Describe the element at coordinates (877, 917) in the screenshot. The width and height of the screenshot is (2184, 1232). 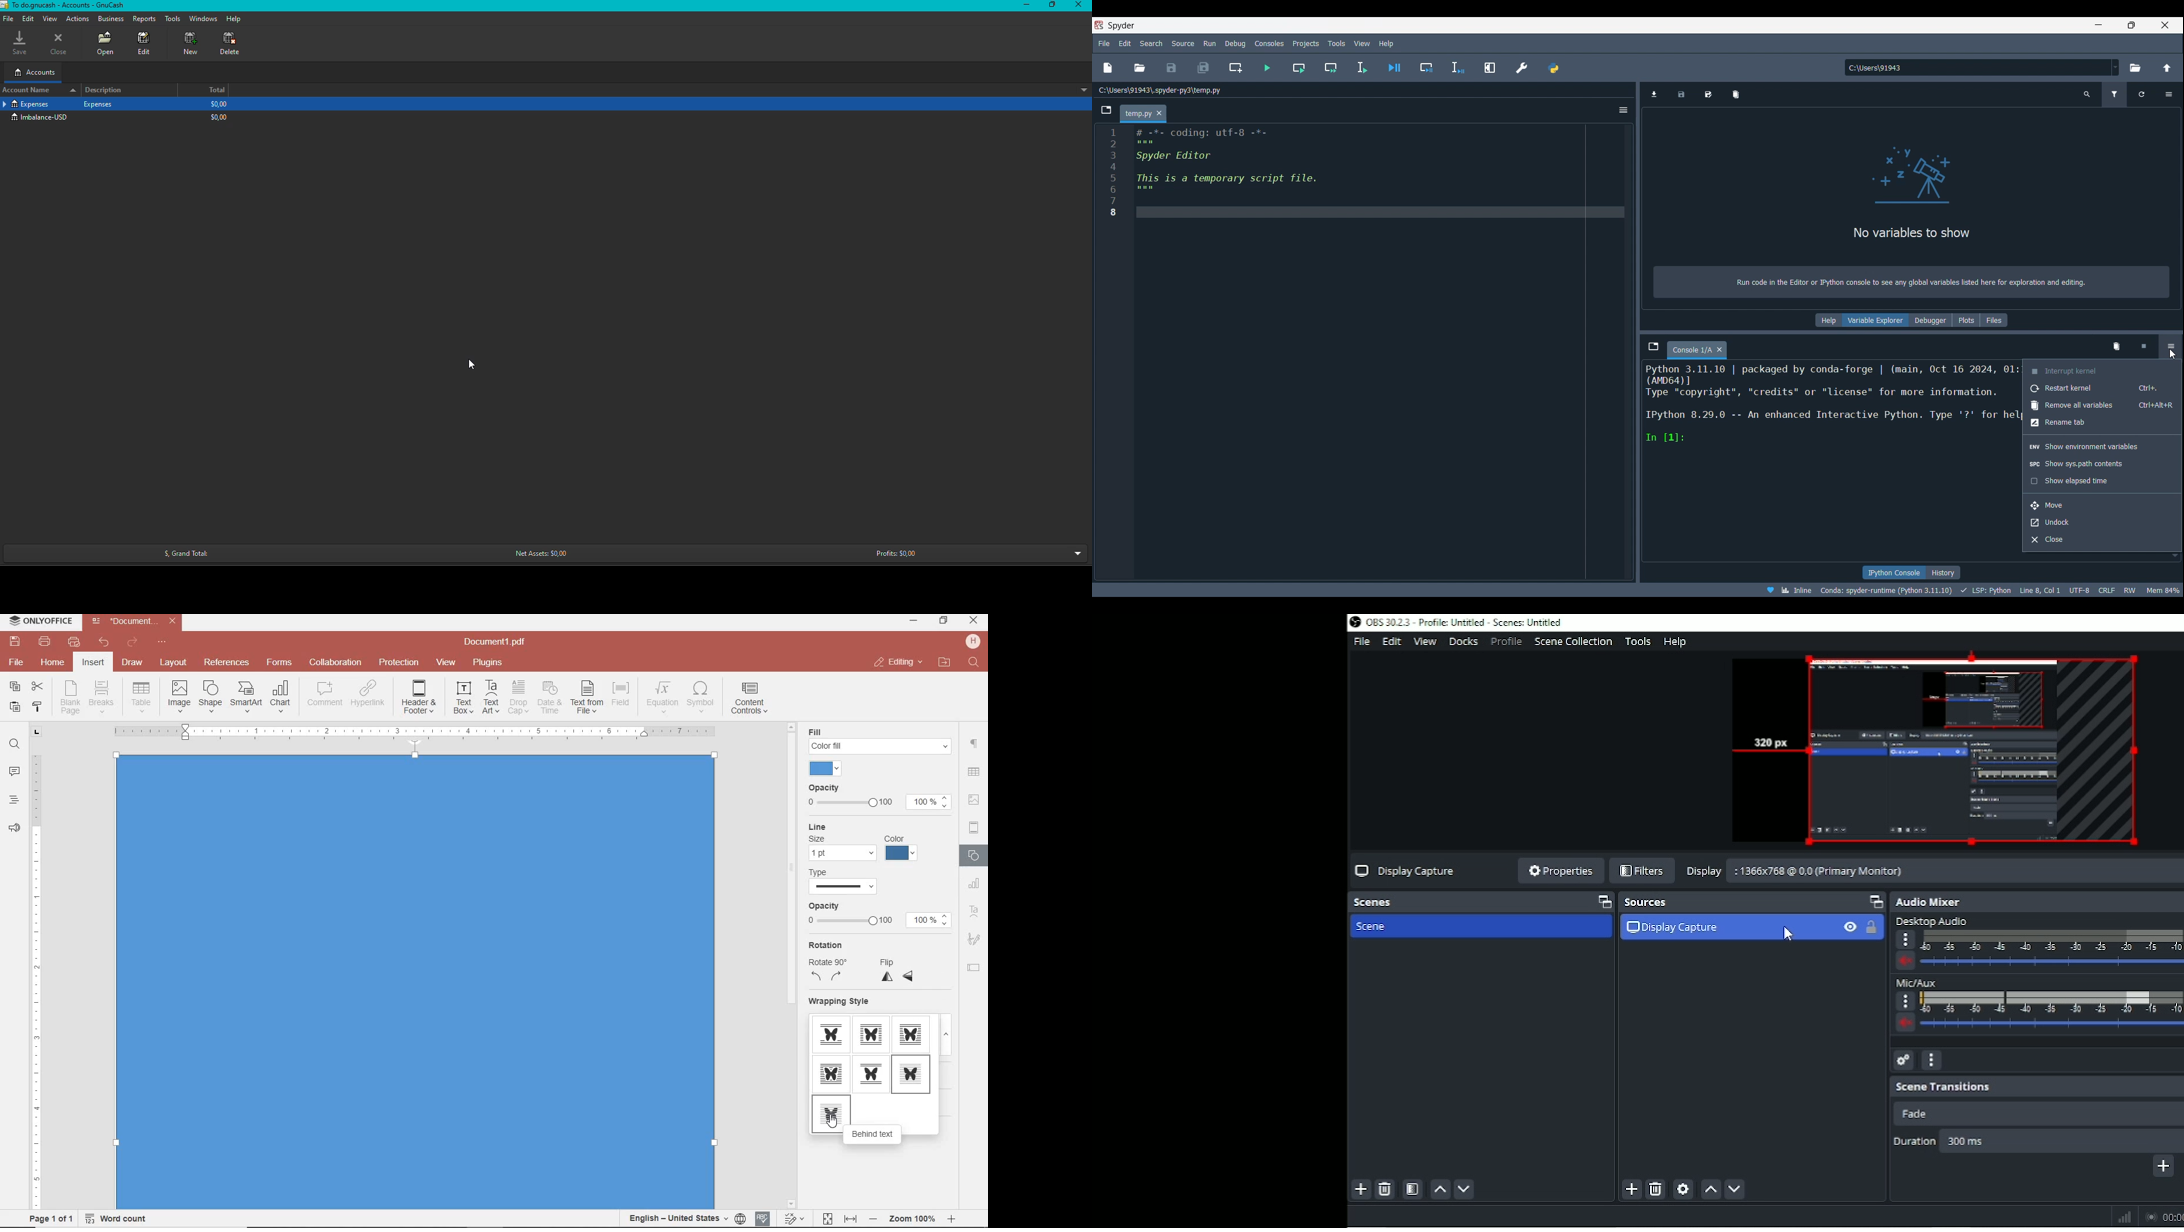
I see `OPACITY` at that location.